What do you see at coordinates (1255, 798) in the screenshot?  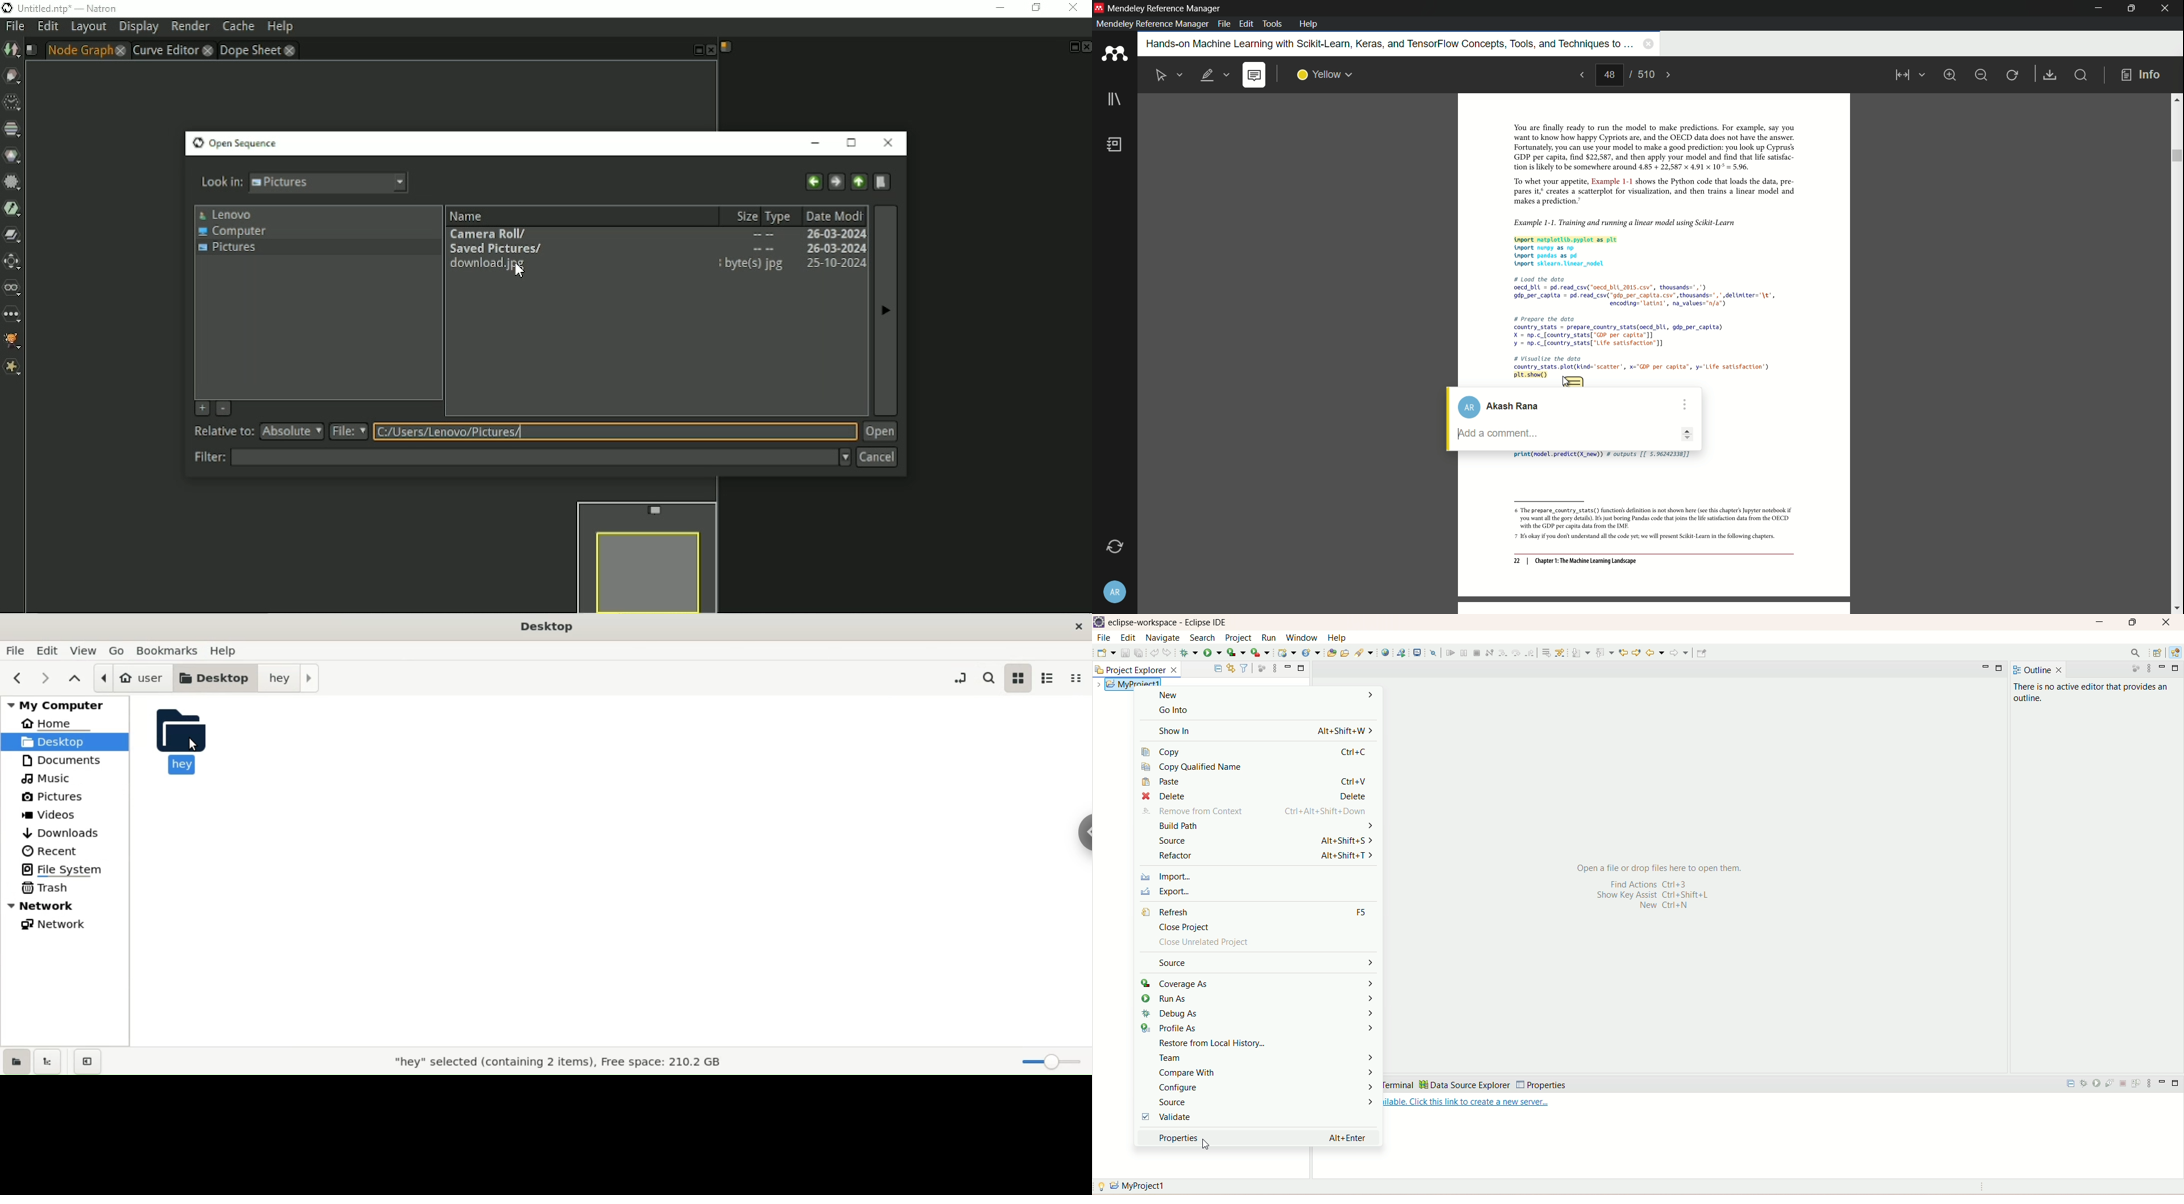 I see `delete` at bounding box center [1255, 798].